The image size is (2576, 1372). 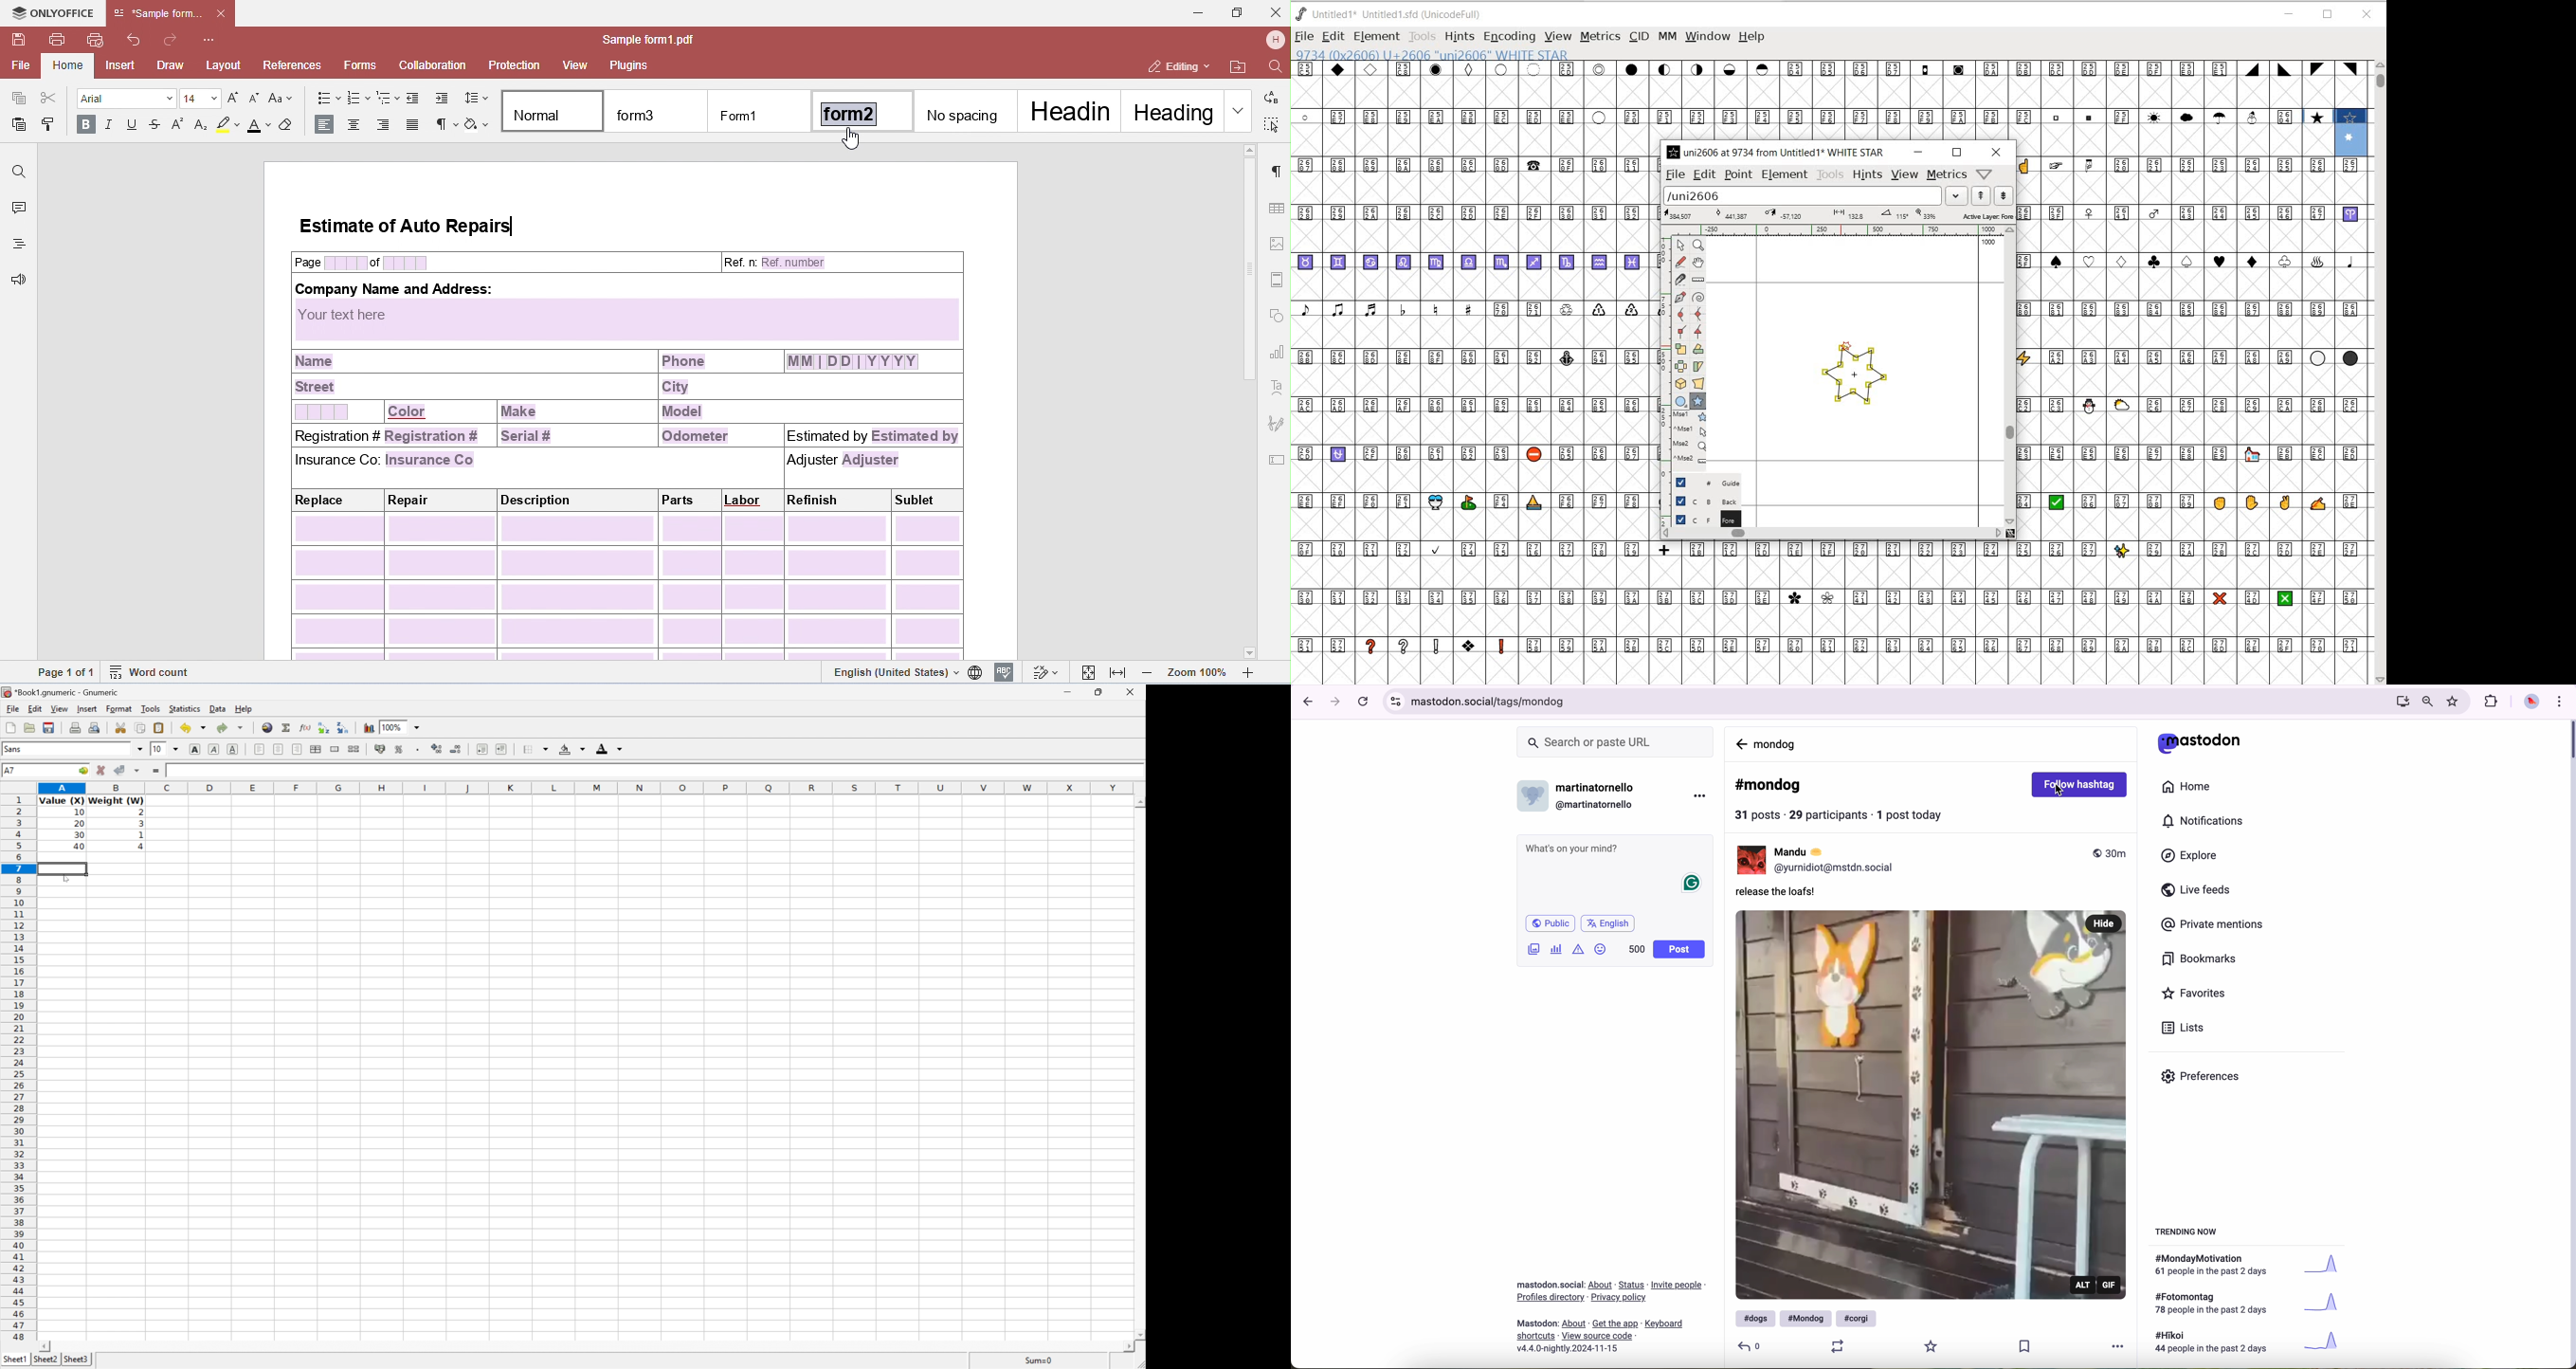 What do you see at coordinates (2122, 1345) in the screenshot?
I see `more options` at bounding box center [2122, 1345].